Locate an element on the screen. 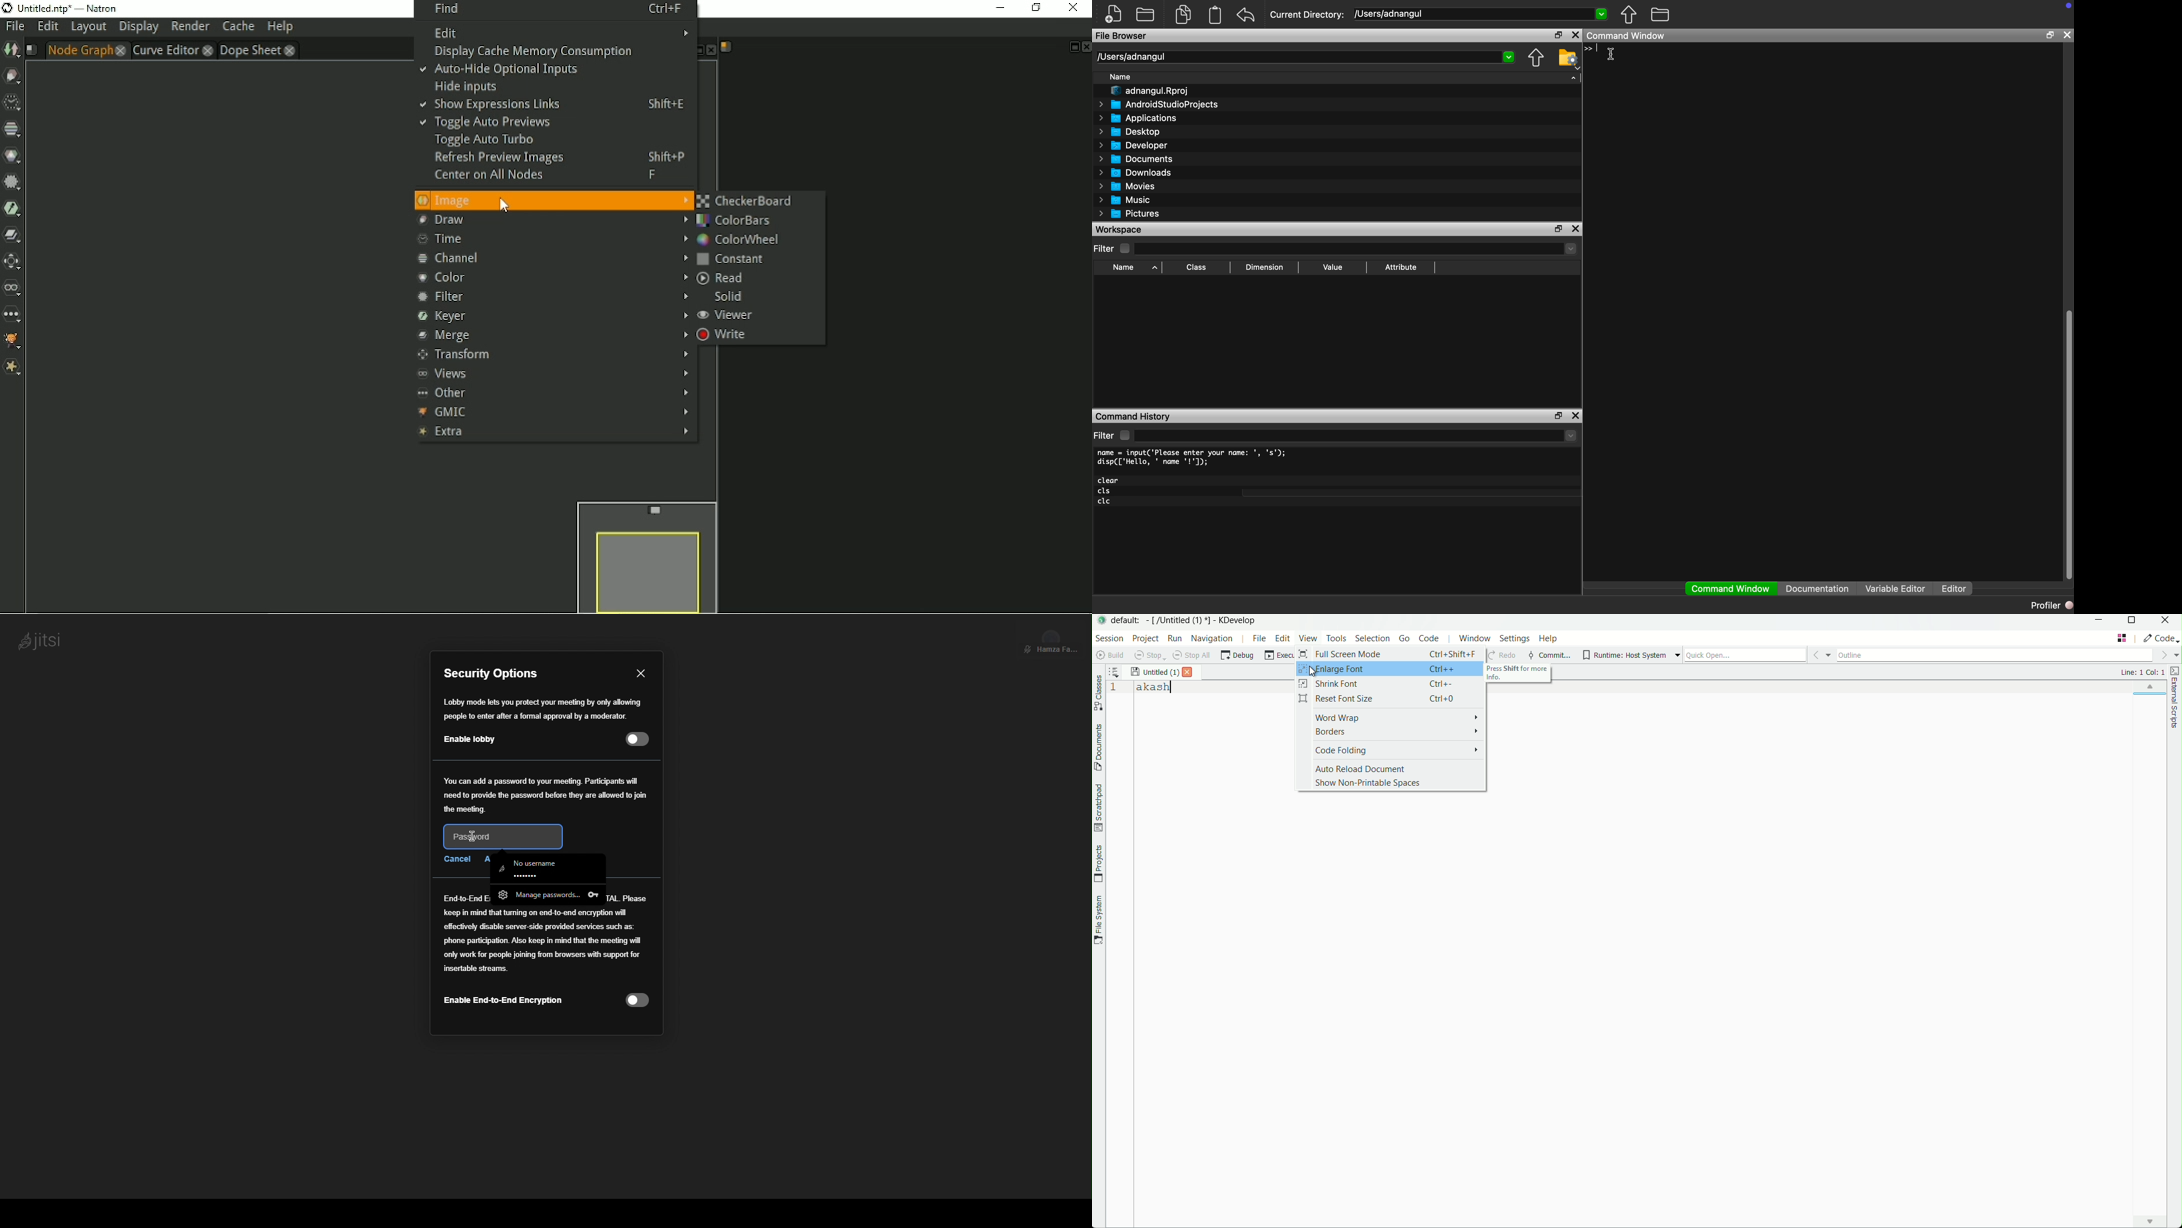 The height and width of the screenshot is (1232, 2184). Cursor is located at coordinates (1609, 54).